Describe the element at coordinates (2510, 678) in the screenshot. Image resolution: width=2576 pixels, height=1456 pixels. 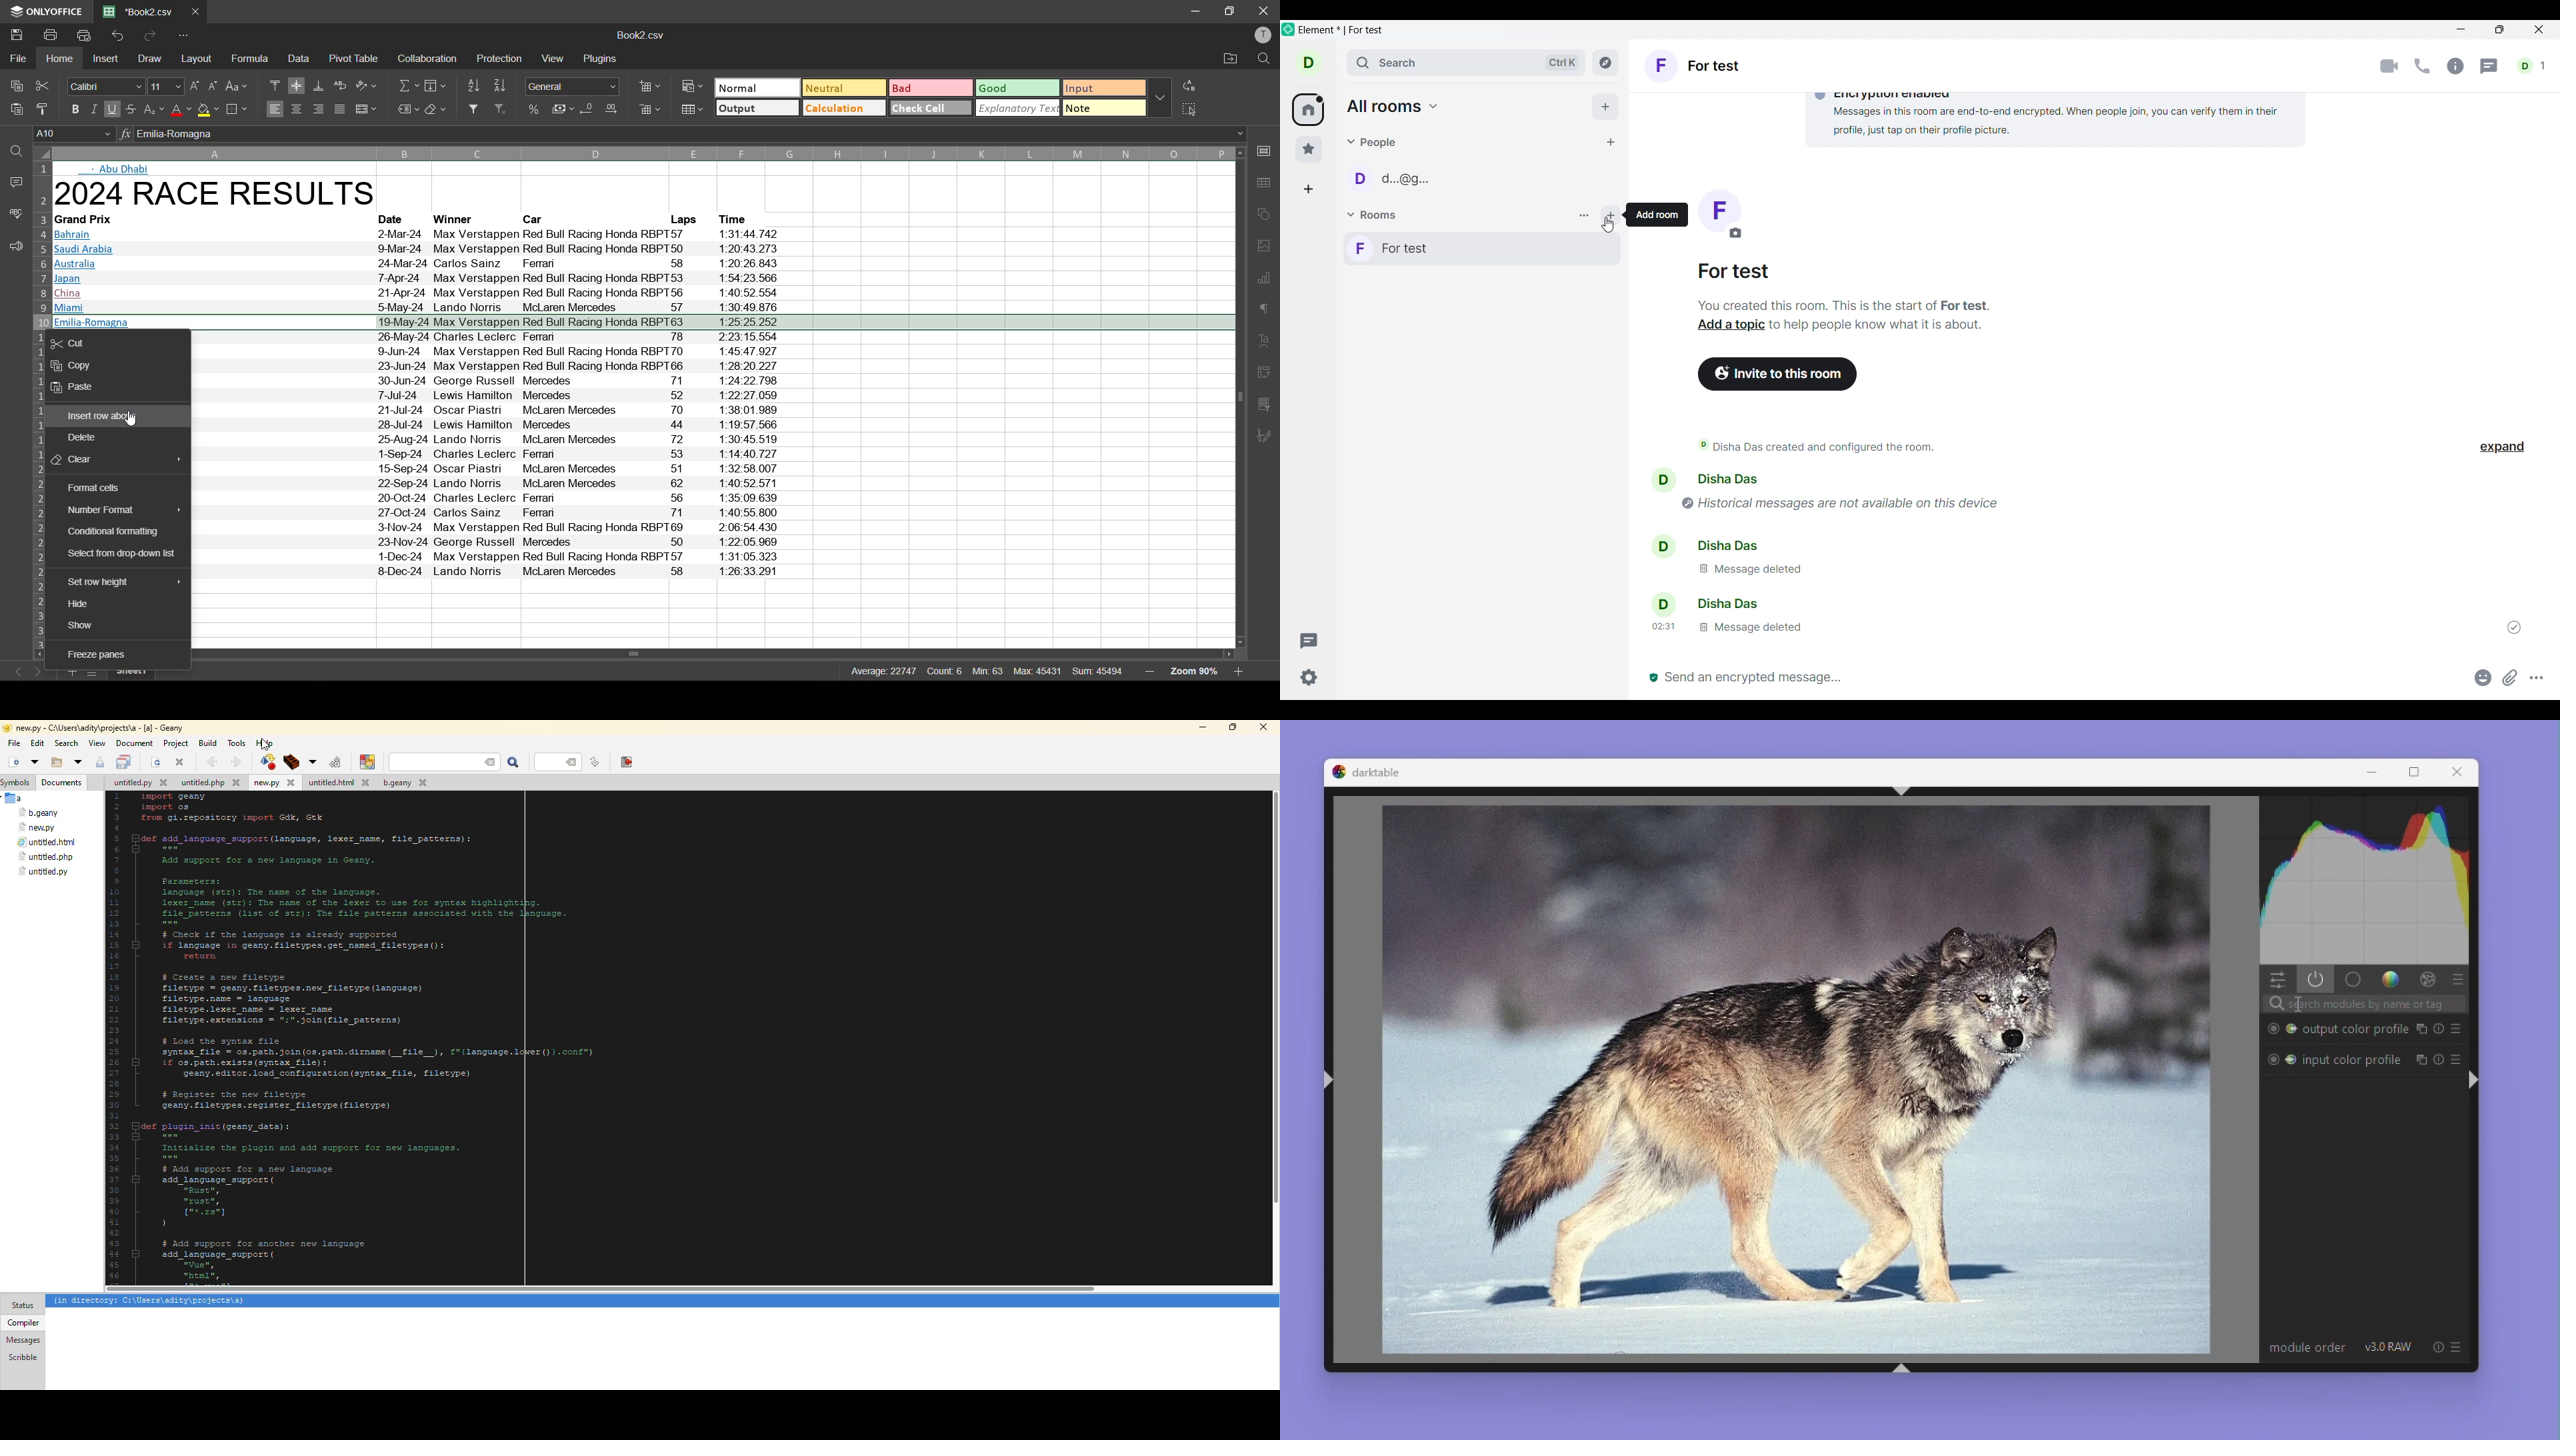
I see `Attachement` at that location.